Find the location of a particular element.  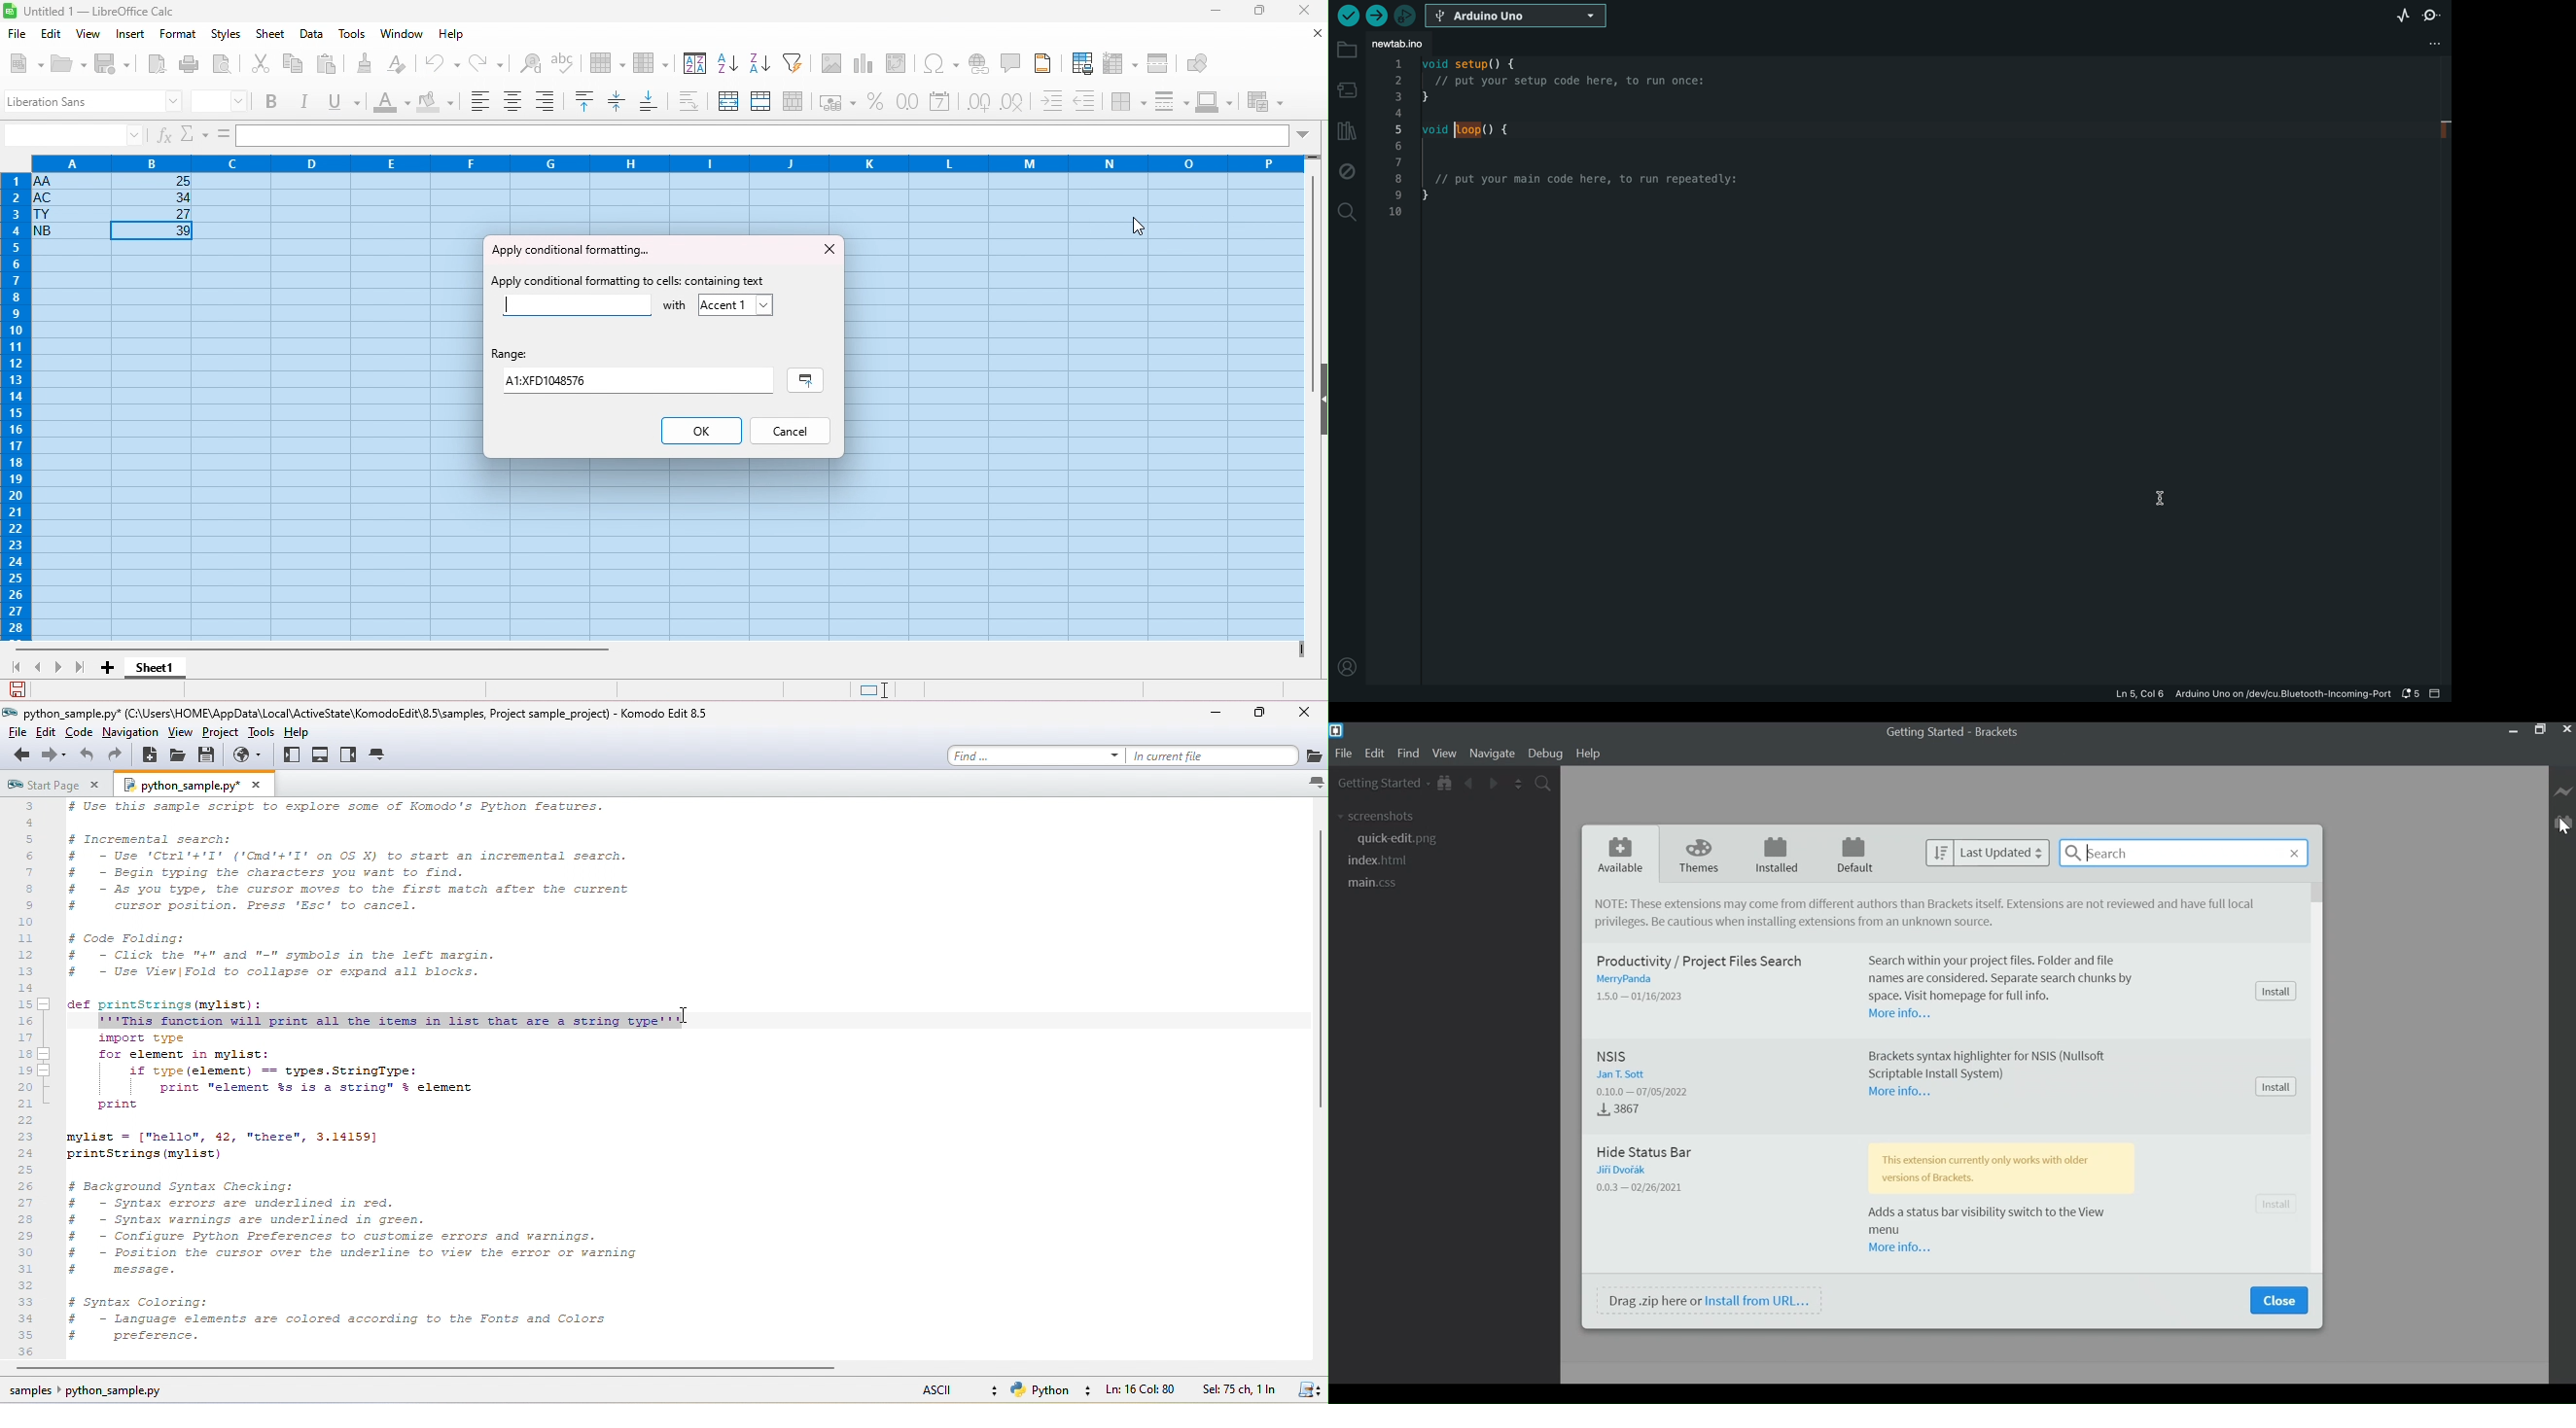

select function is located at coordinates (195, 133).